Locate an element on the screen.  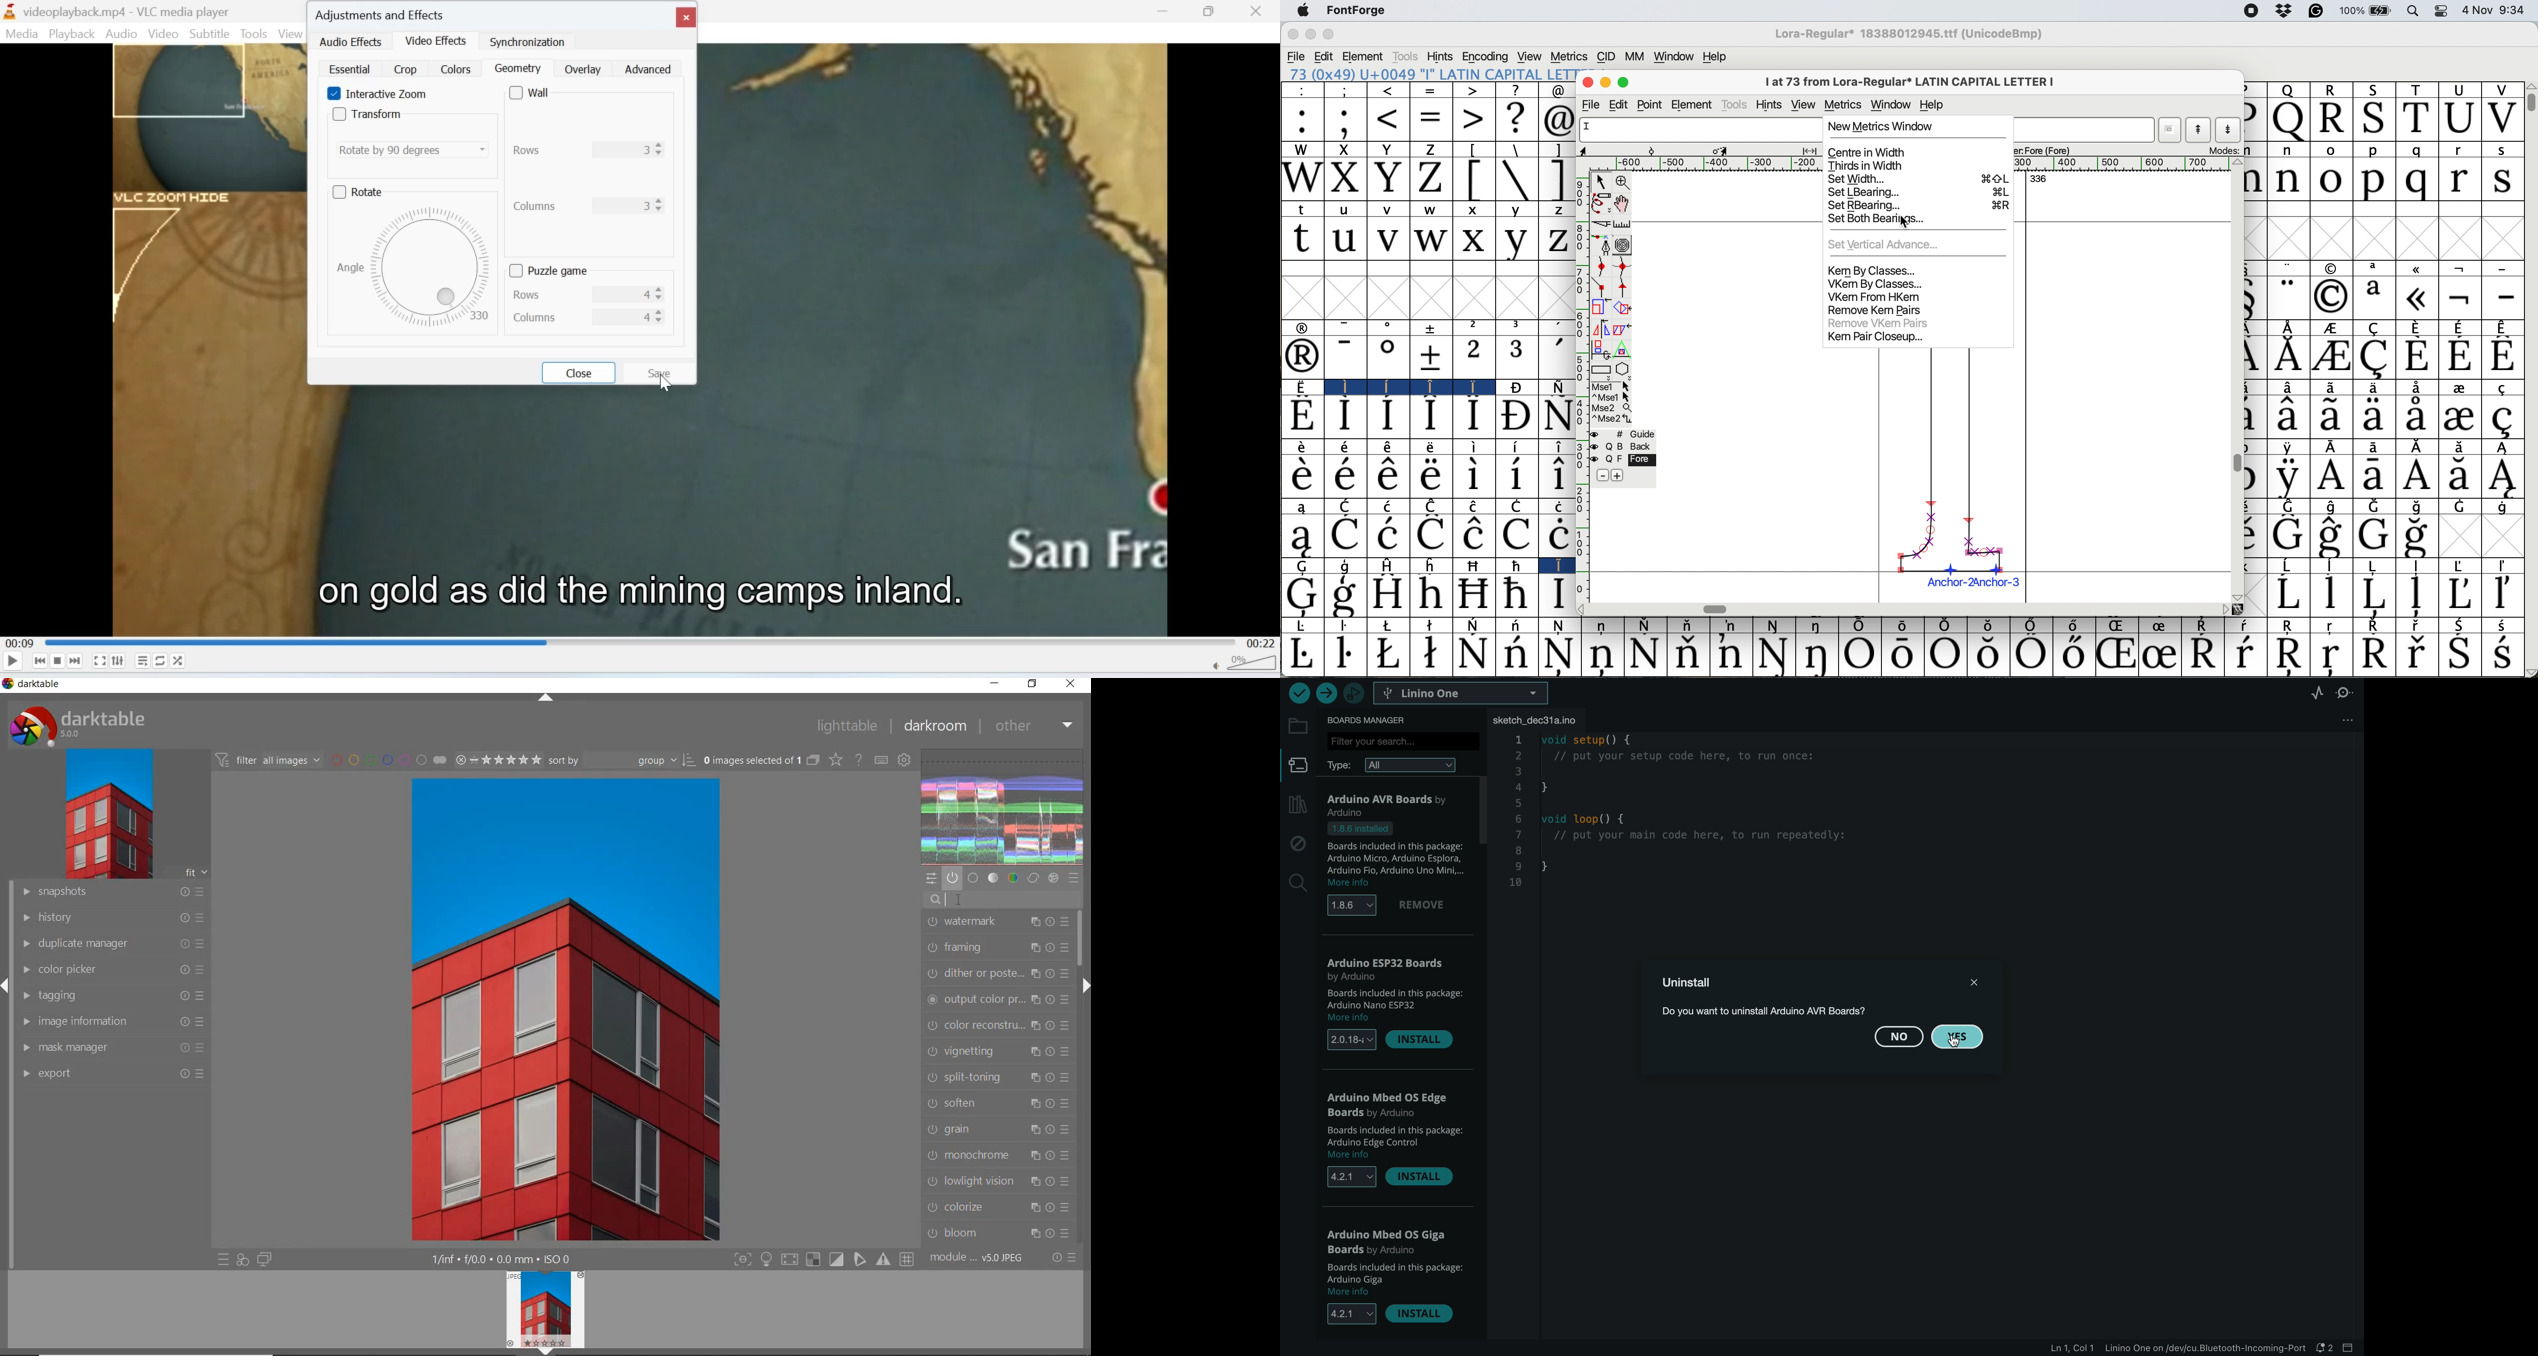
Symbol is located at coordinates (1474, 476).